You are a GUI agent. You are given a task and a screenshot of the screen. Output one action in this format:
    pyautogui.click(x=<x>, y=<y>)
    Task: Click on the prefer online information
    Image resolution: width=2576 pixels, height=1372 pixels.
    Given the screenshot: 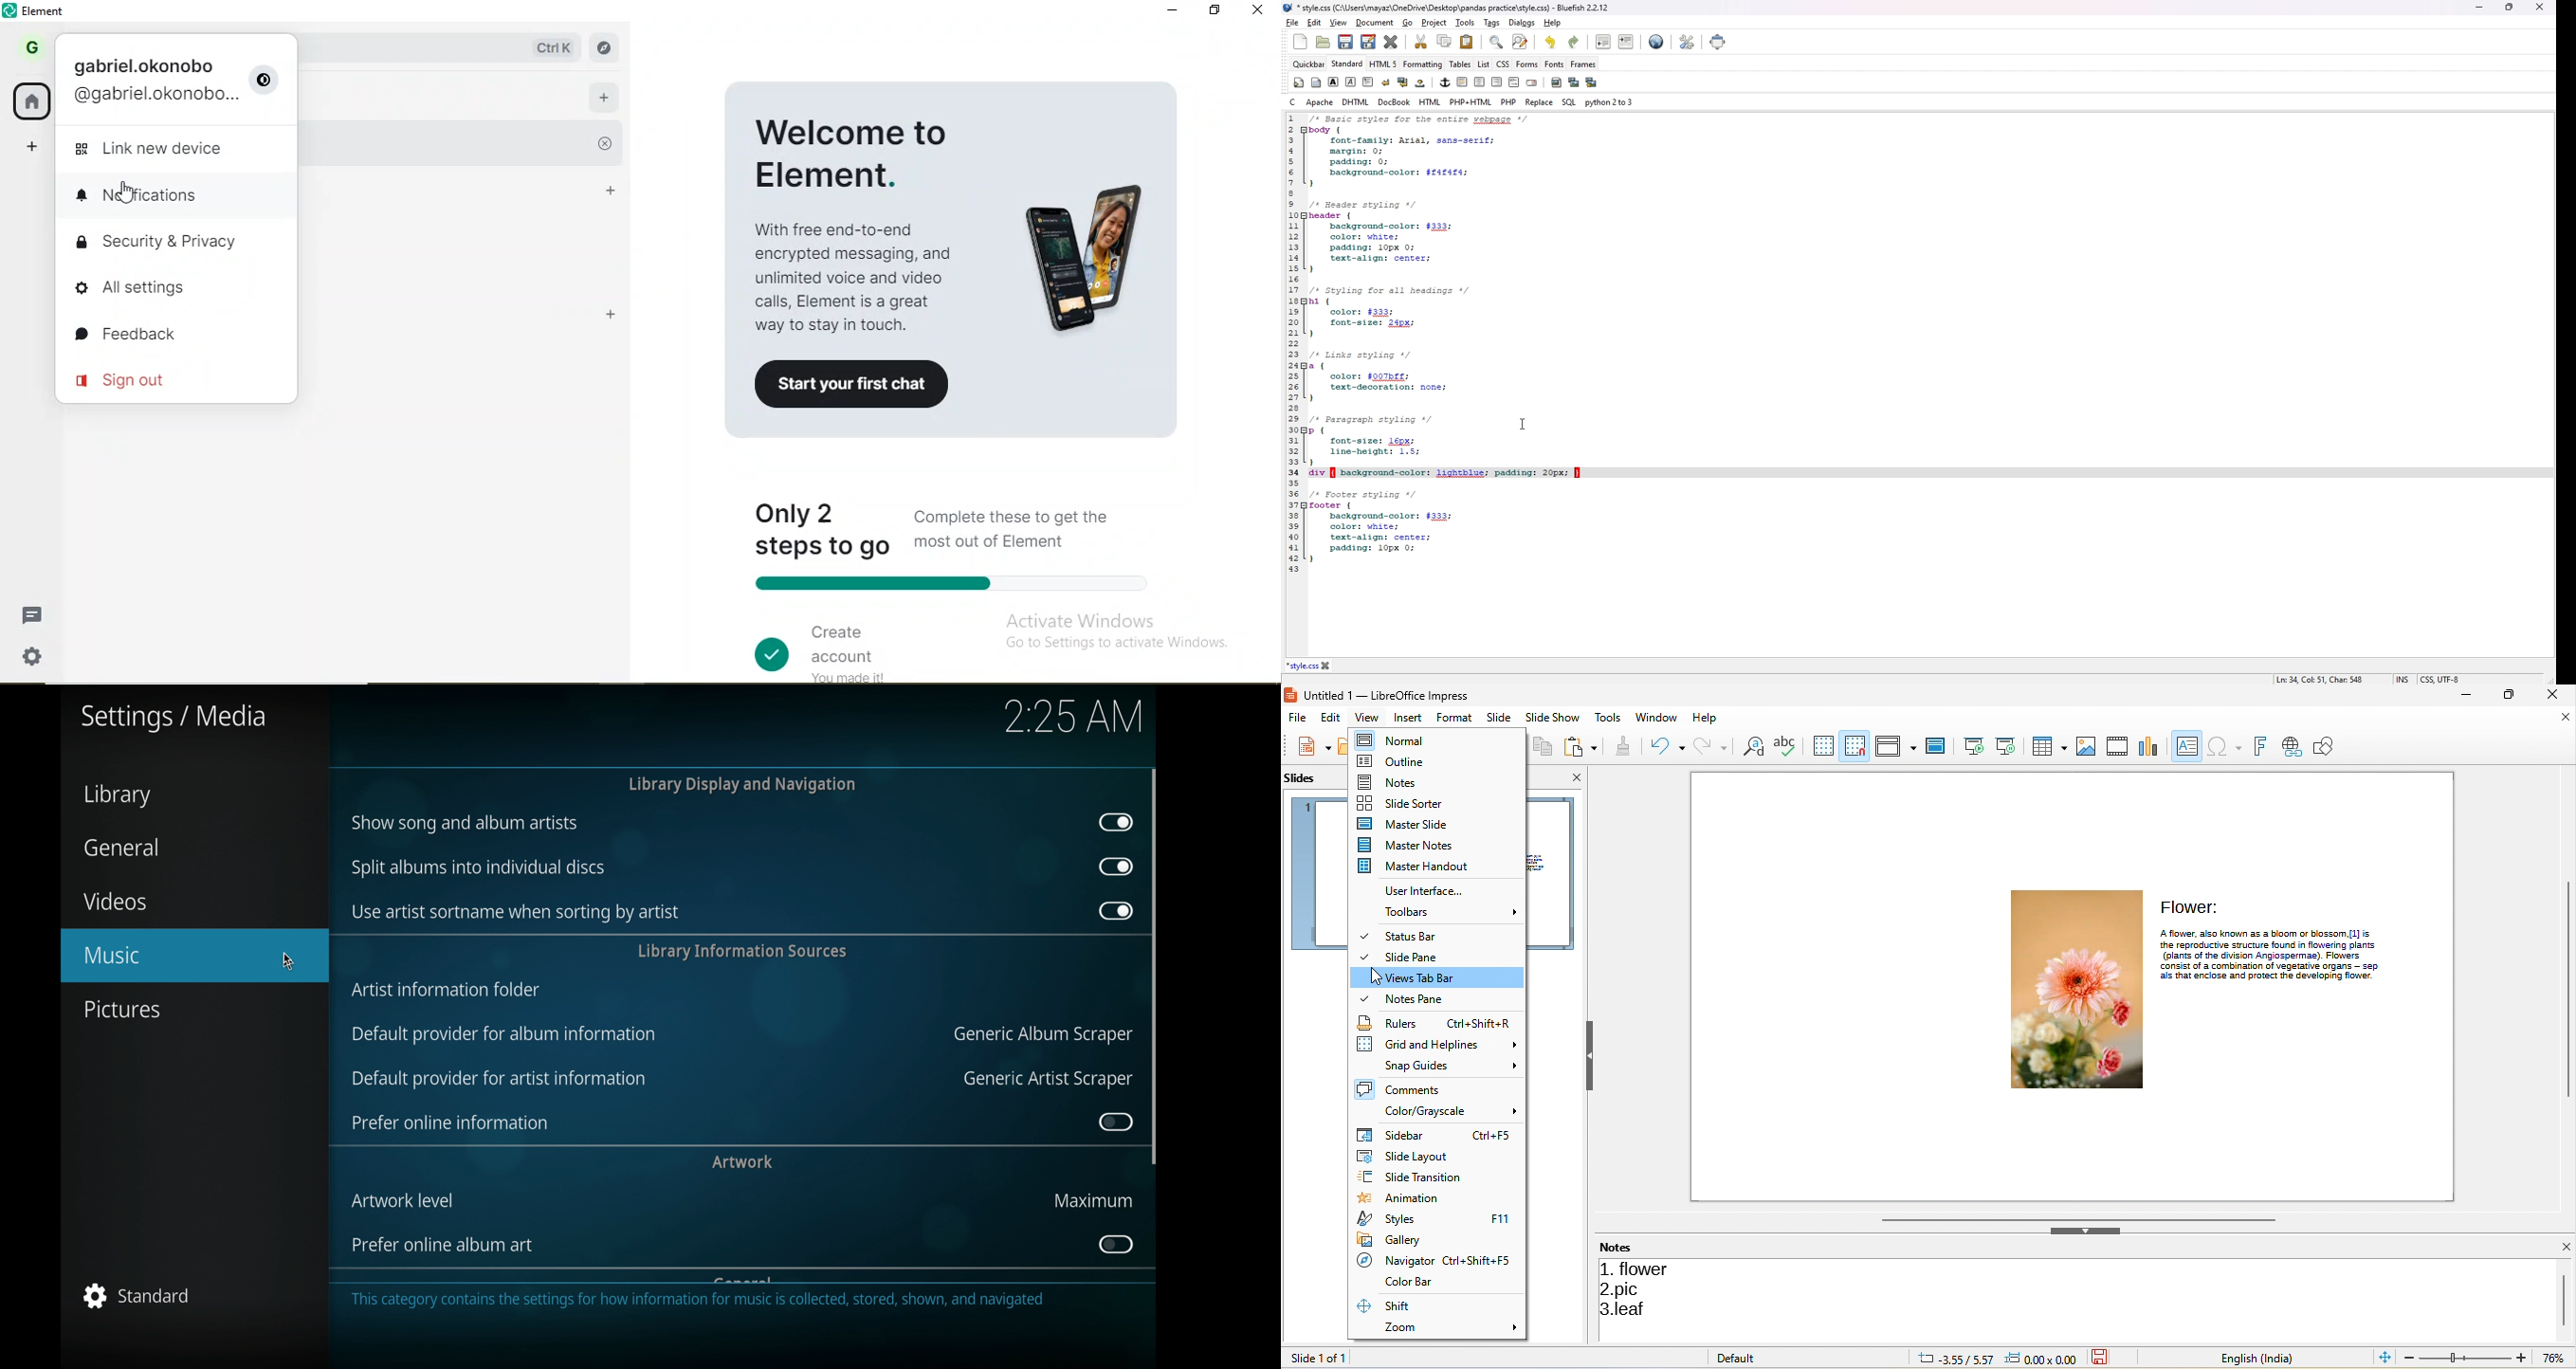 What is the action you would take?
    pyautogui.click(x=449, y=1124)
    